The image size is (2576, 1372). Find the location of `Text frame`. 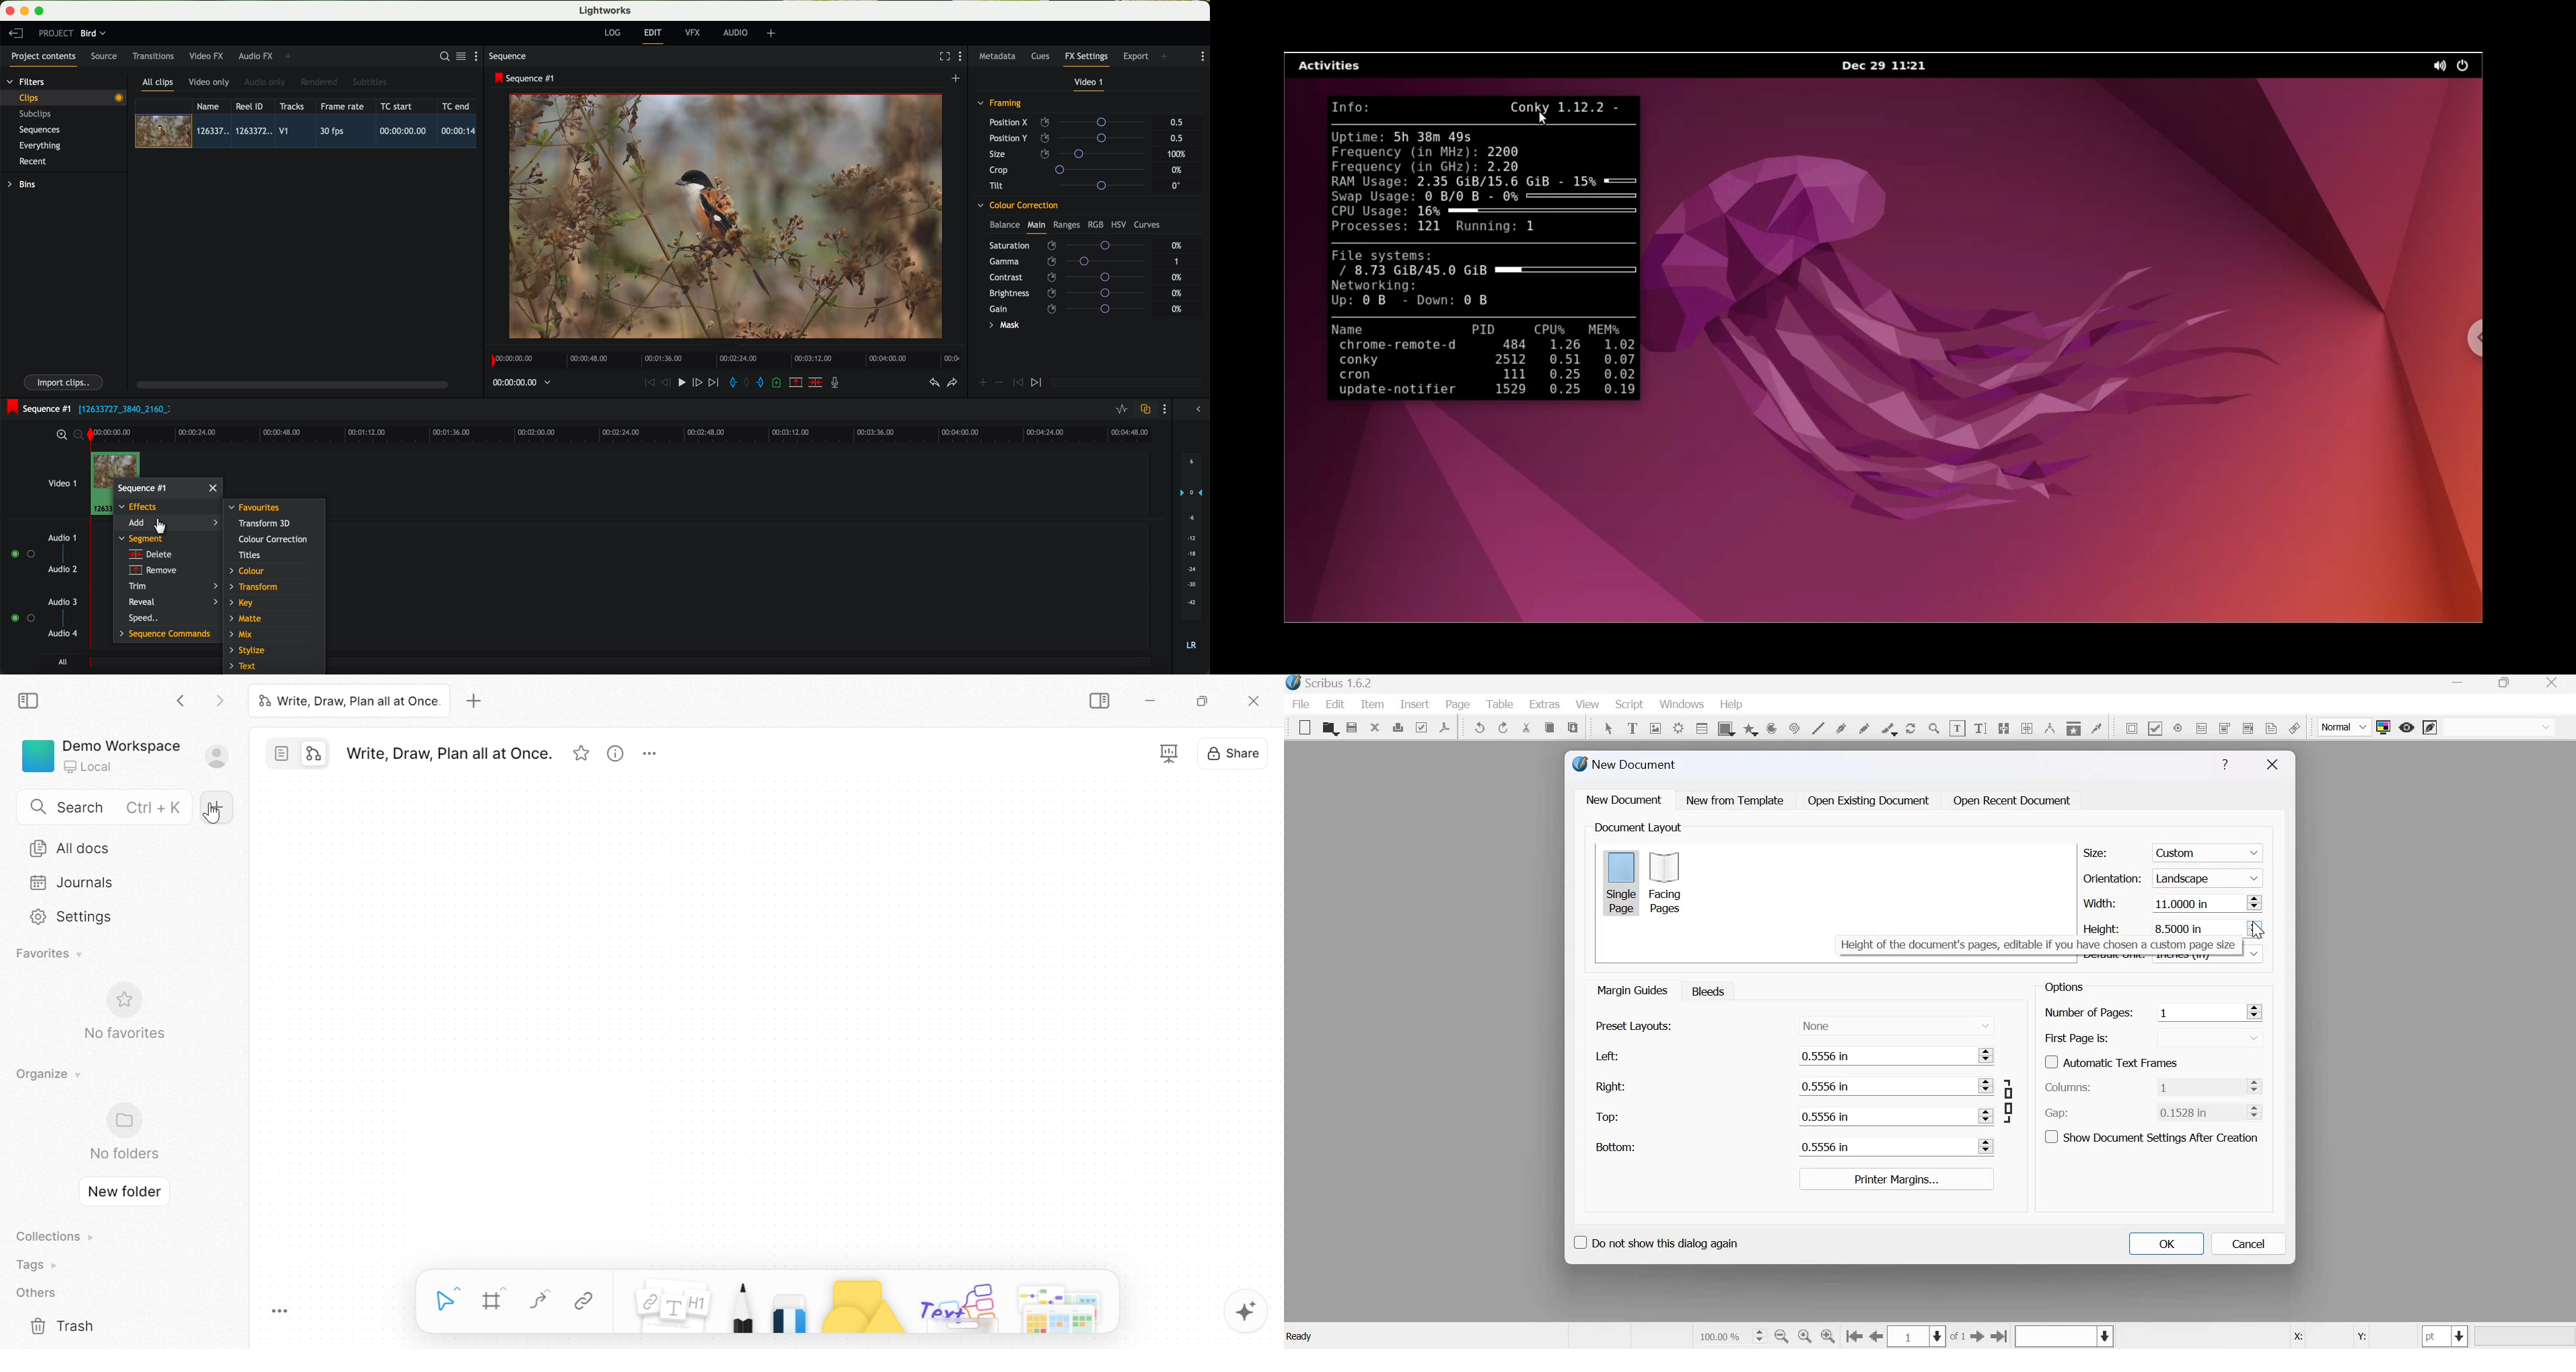

Text frame is located at coordinates (1632, 726).